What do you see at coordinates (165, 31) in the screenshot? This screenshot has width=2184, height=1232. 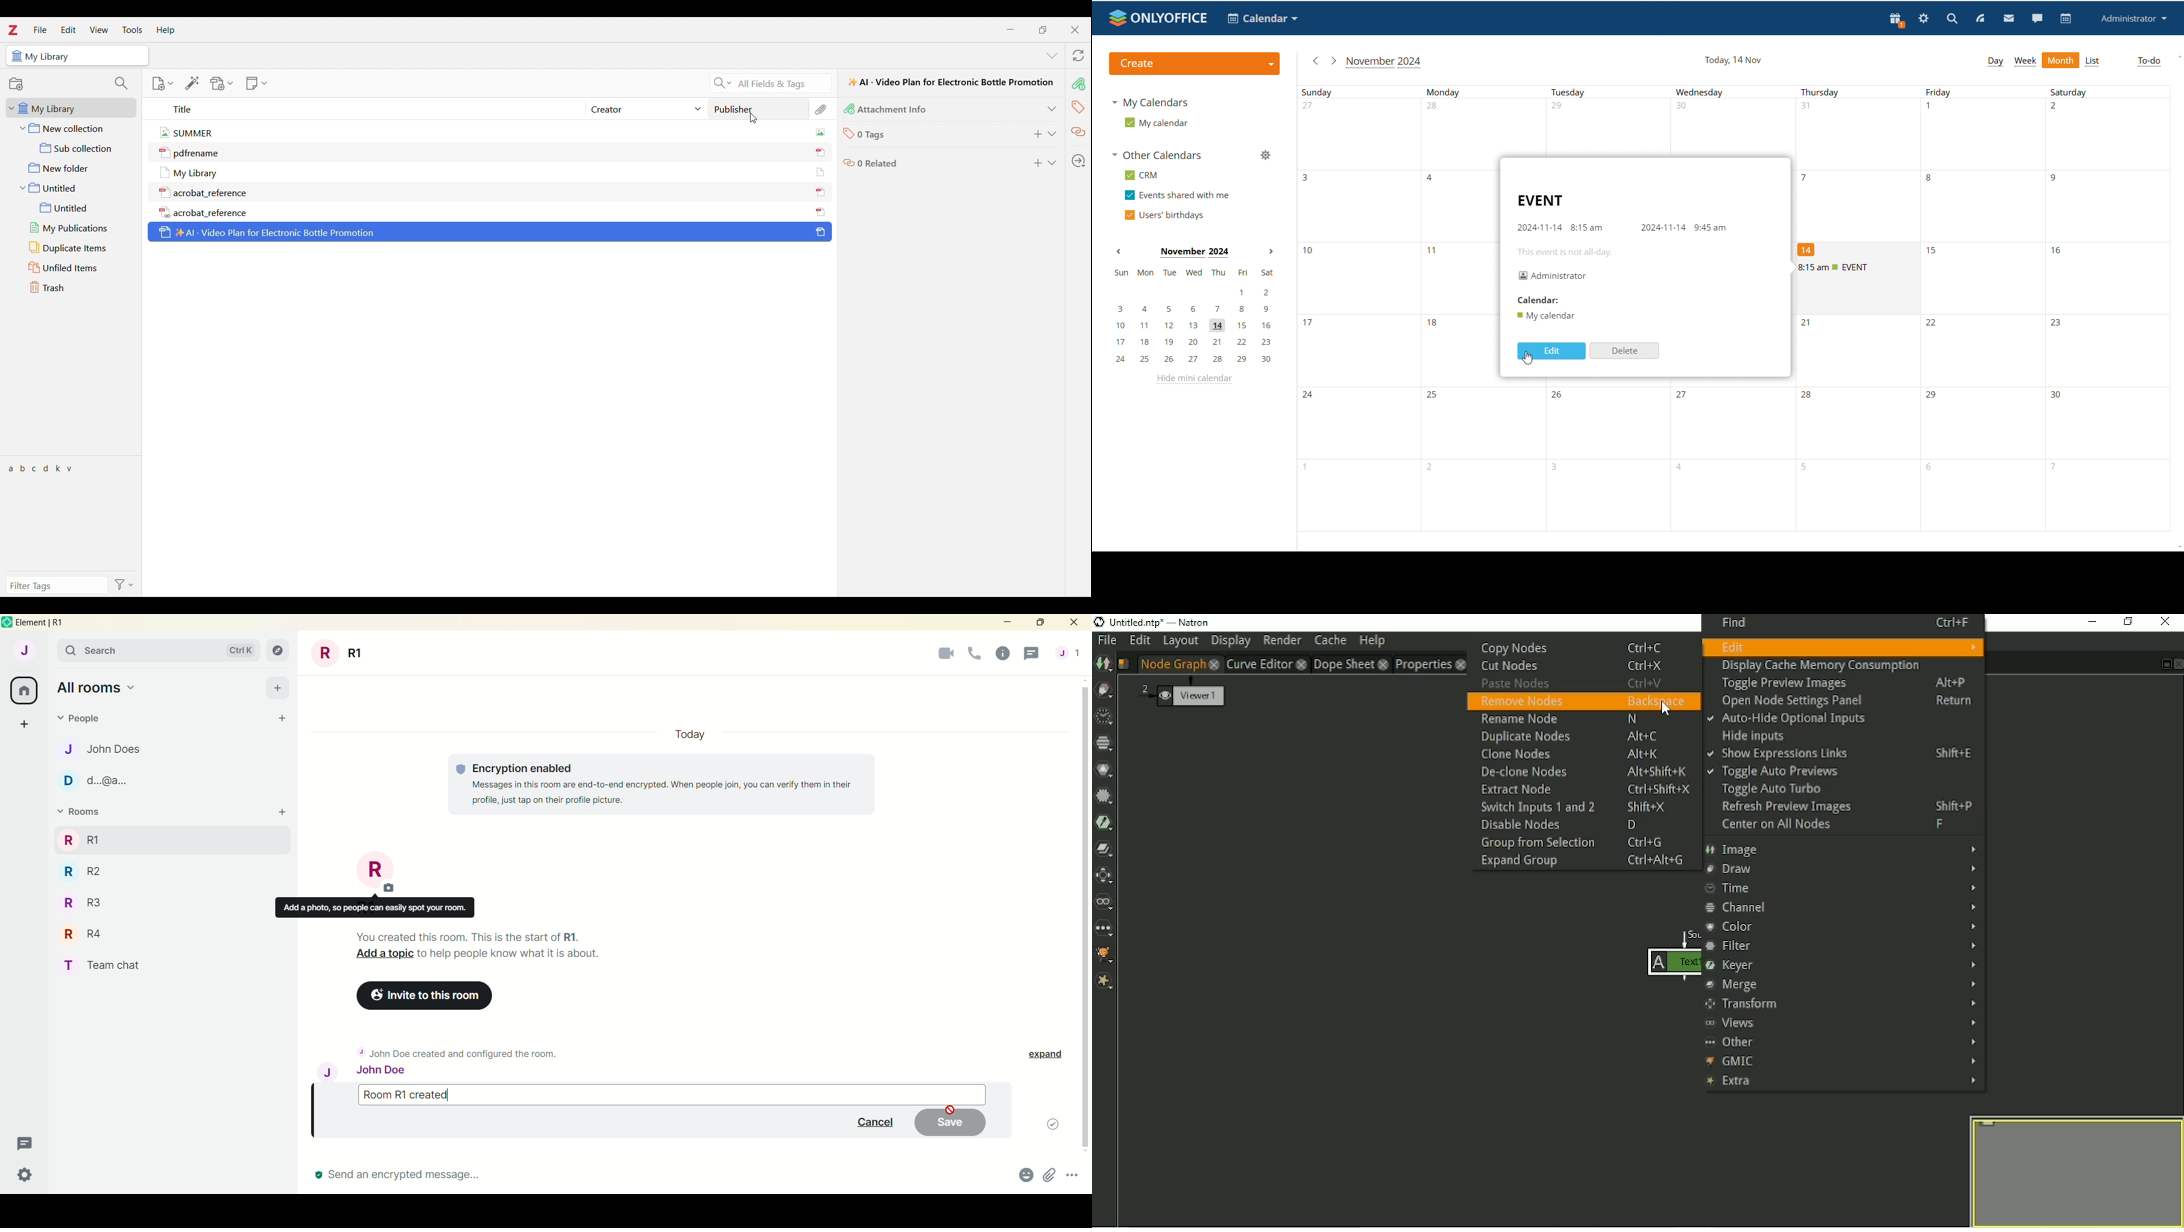 I see `Help menu` at bounding box center [165, 31].